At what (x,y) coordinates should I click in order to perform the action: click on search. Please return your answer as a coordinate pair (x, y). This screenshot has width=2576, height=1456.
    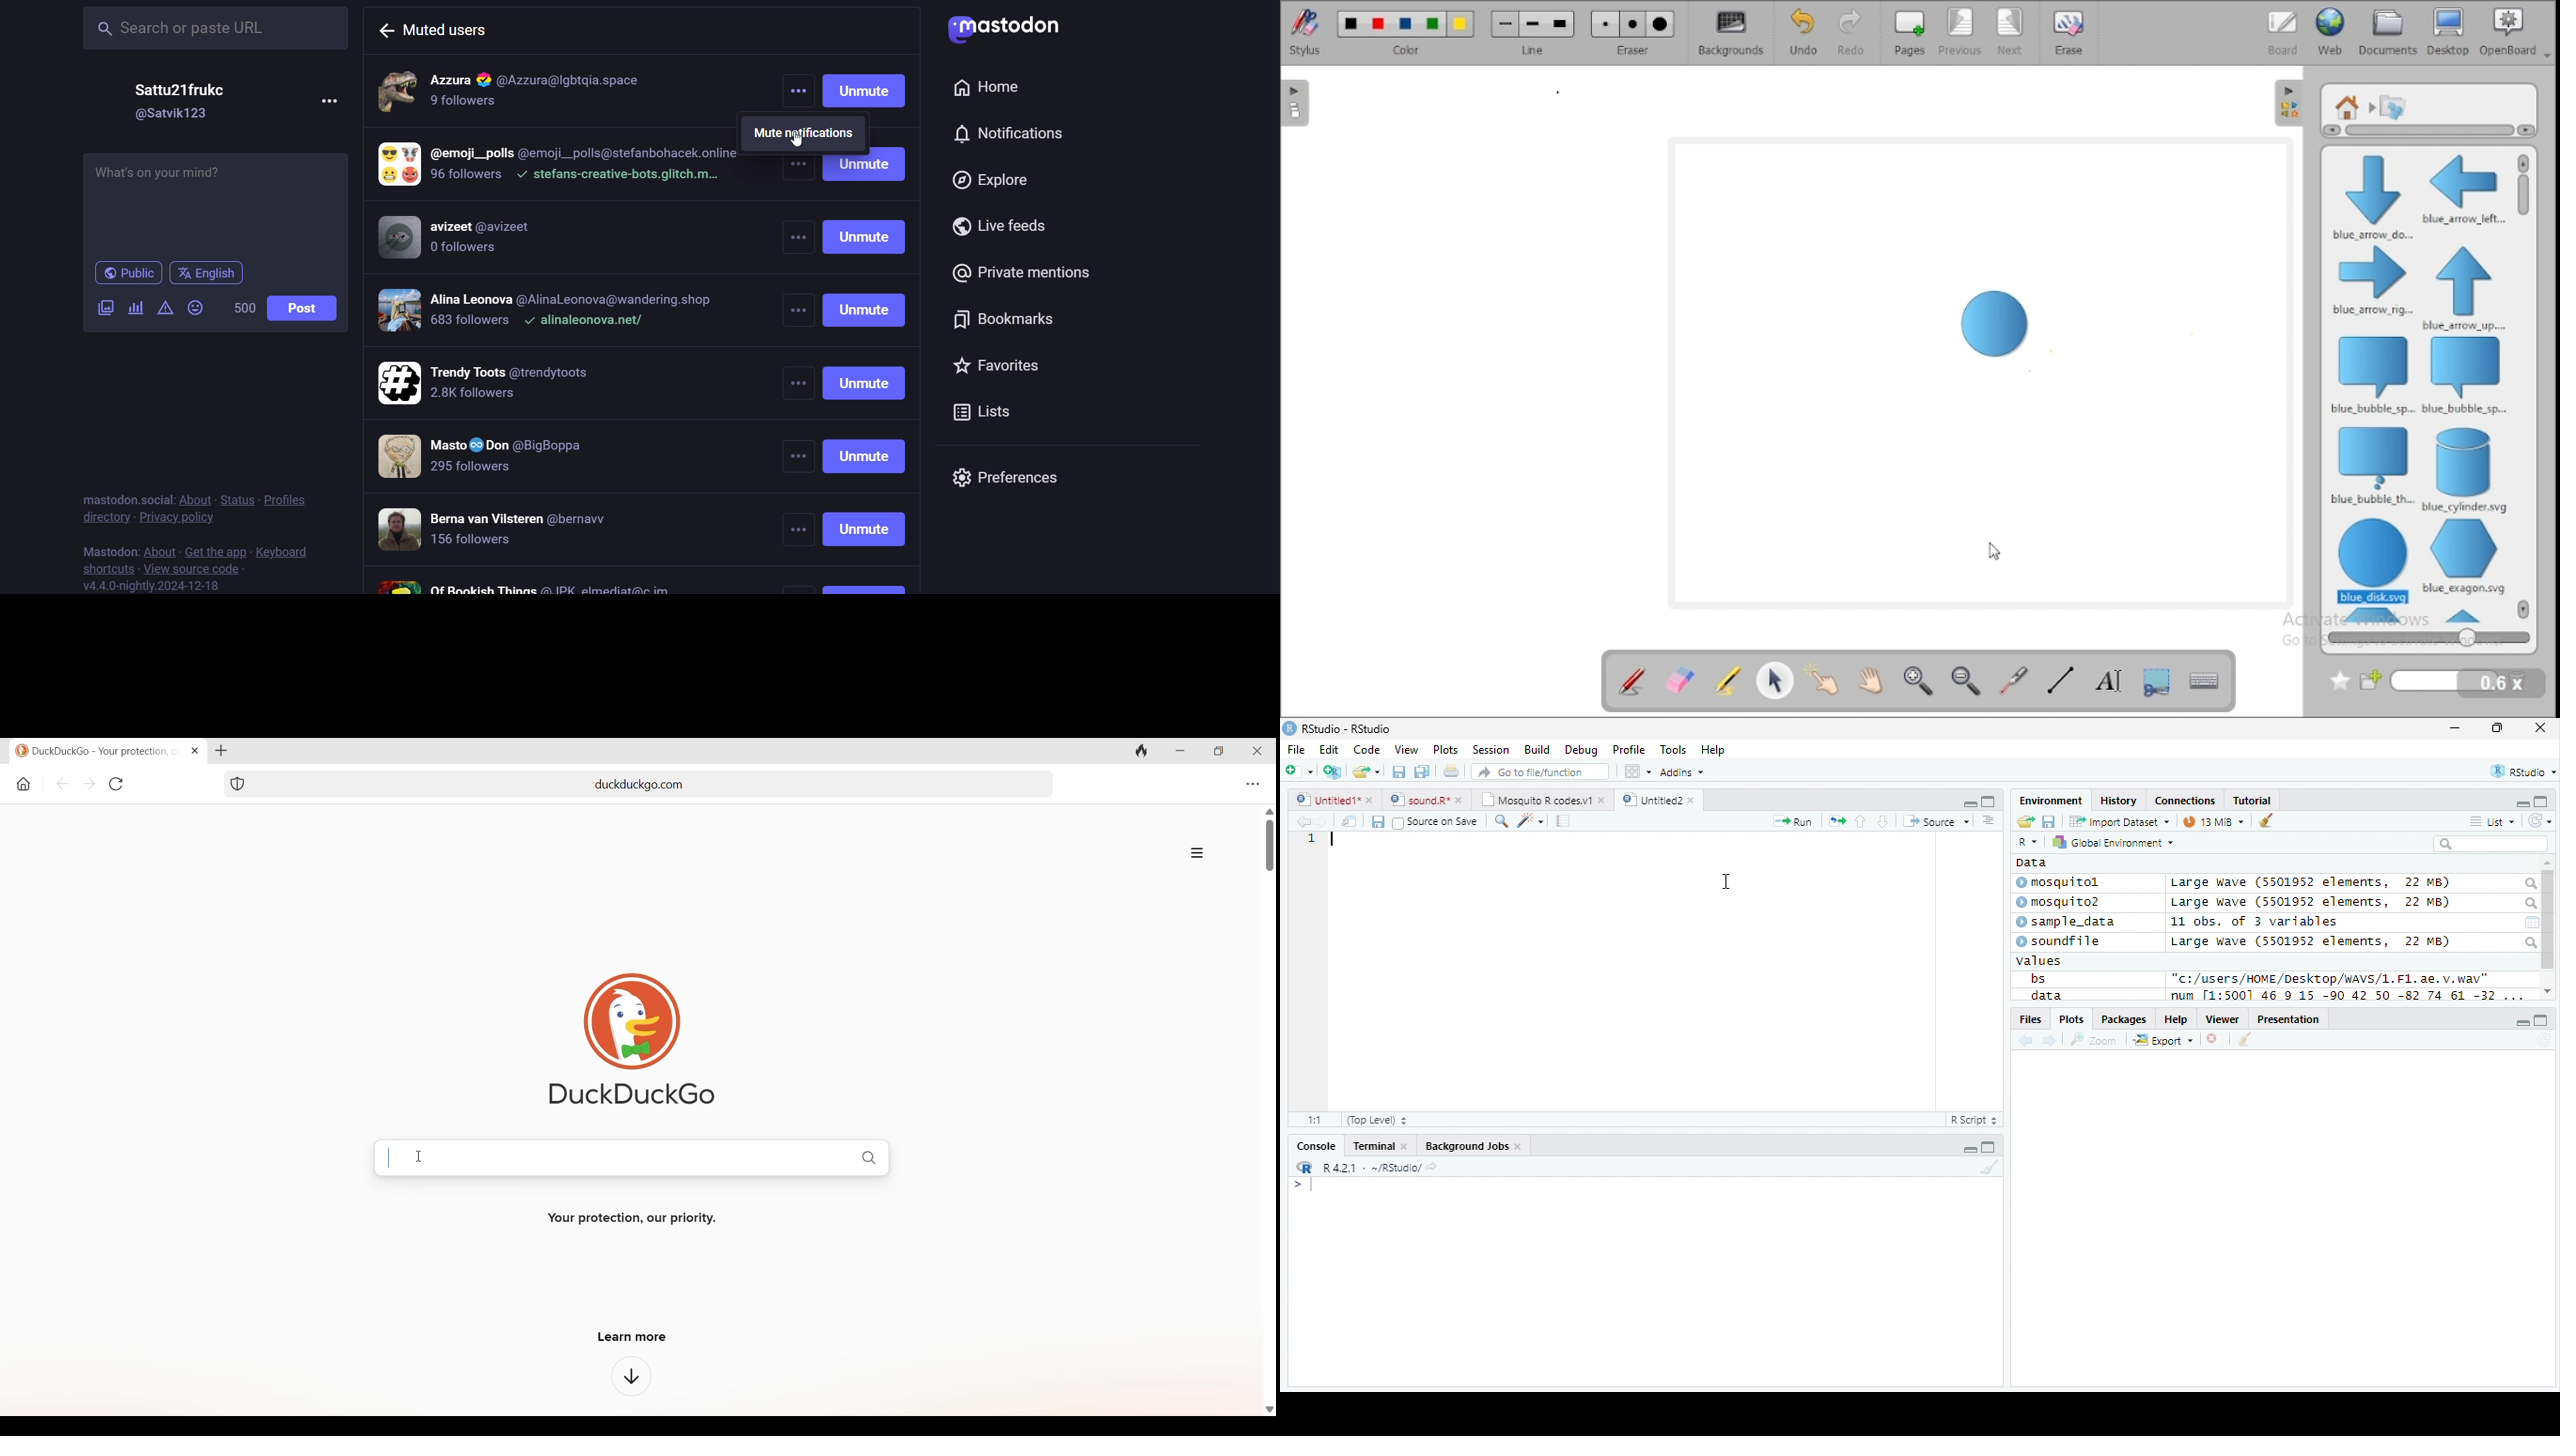
    Looking at the image, I should click on (2529, 884).